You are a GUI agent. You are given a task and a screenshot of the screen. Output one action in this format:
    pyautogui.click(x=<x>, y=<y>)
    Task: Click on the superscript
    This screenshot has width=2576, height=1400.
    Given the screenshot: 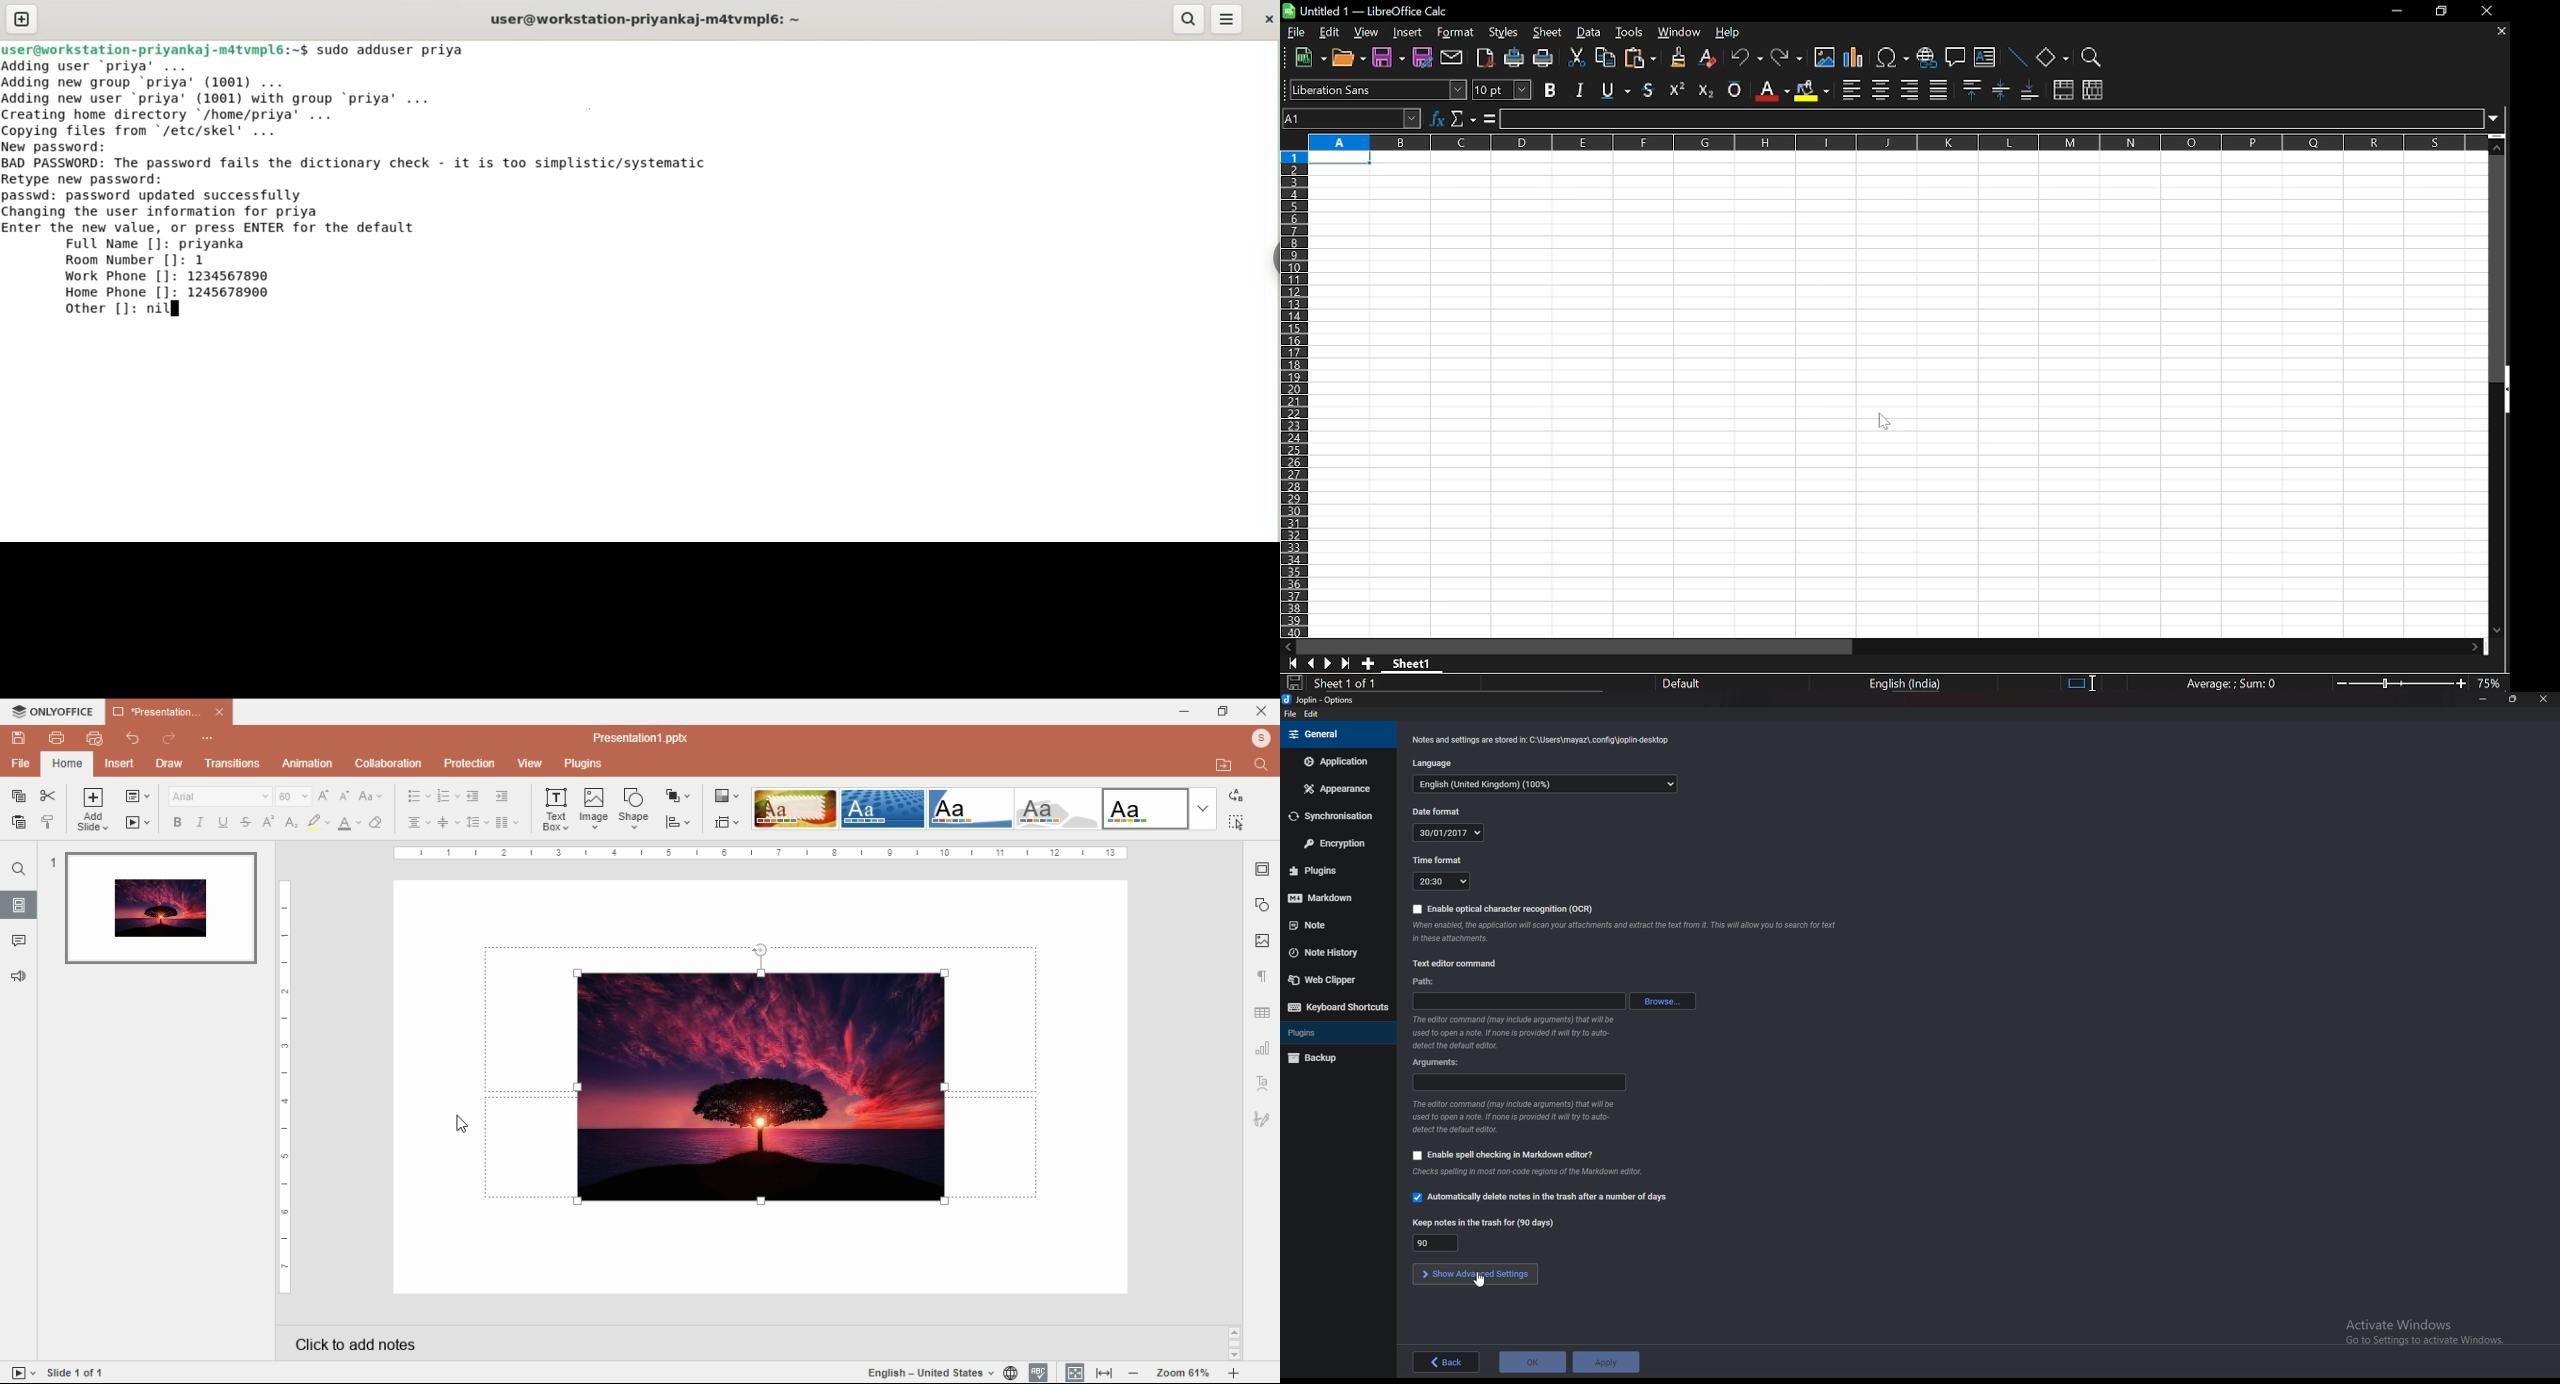 What is the action you would take?
    pyautogui.click(x=269, y=821)
    